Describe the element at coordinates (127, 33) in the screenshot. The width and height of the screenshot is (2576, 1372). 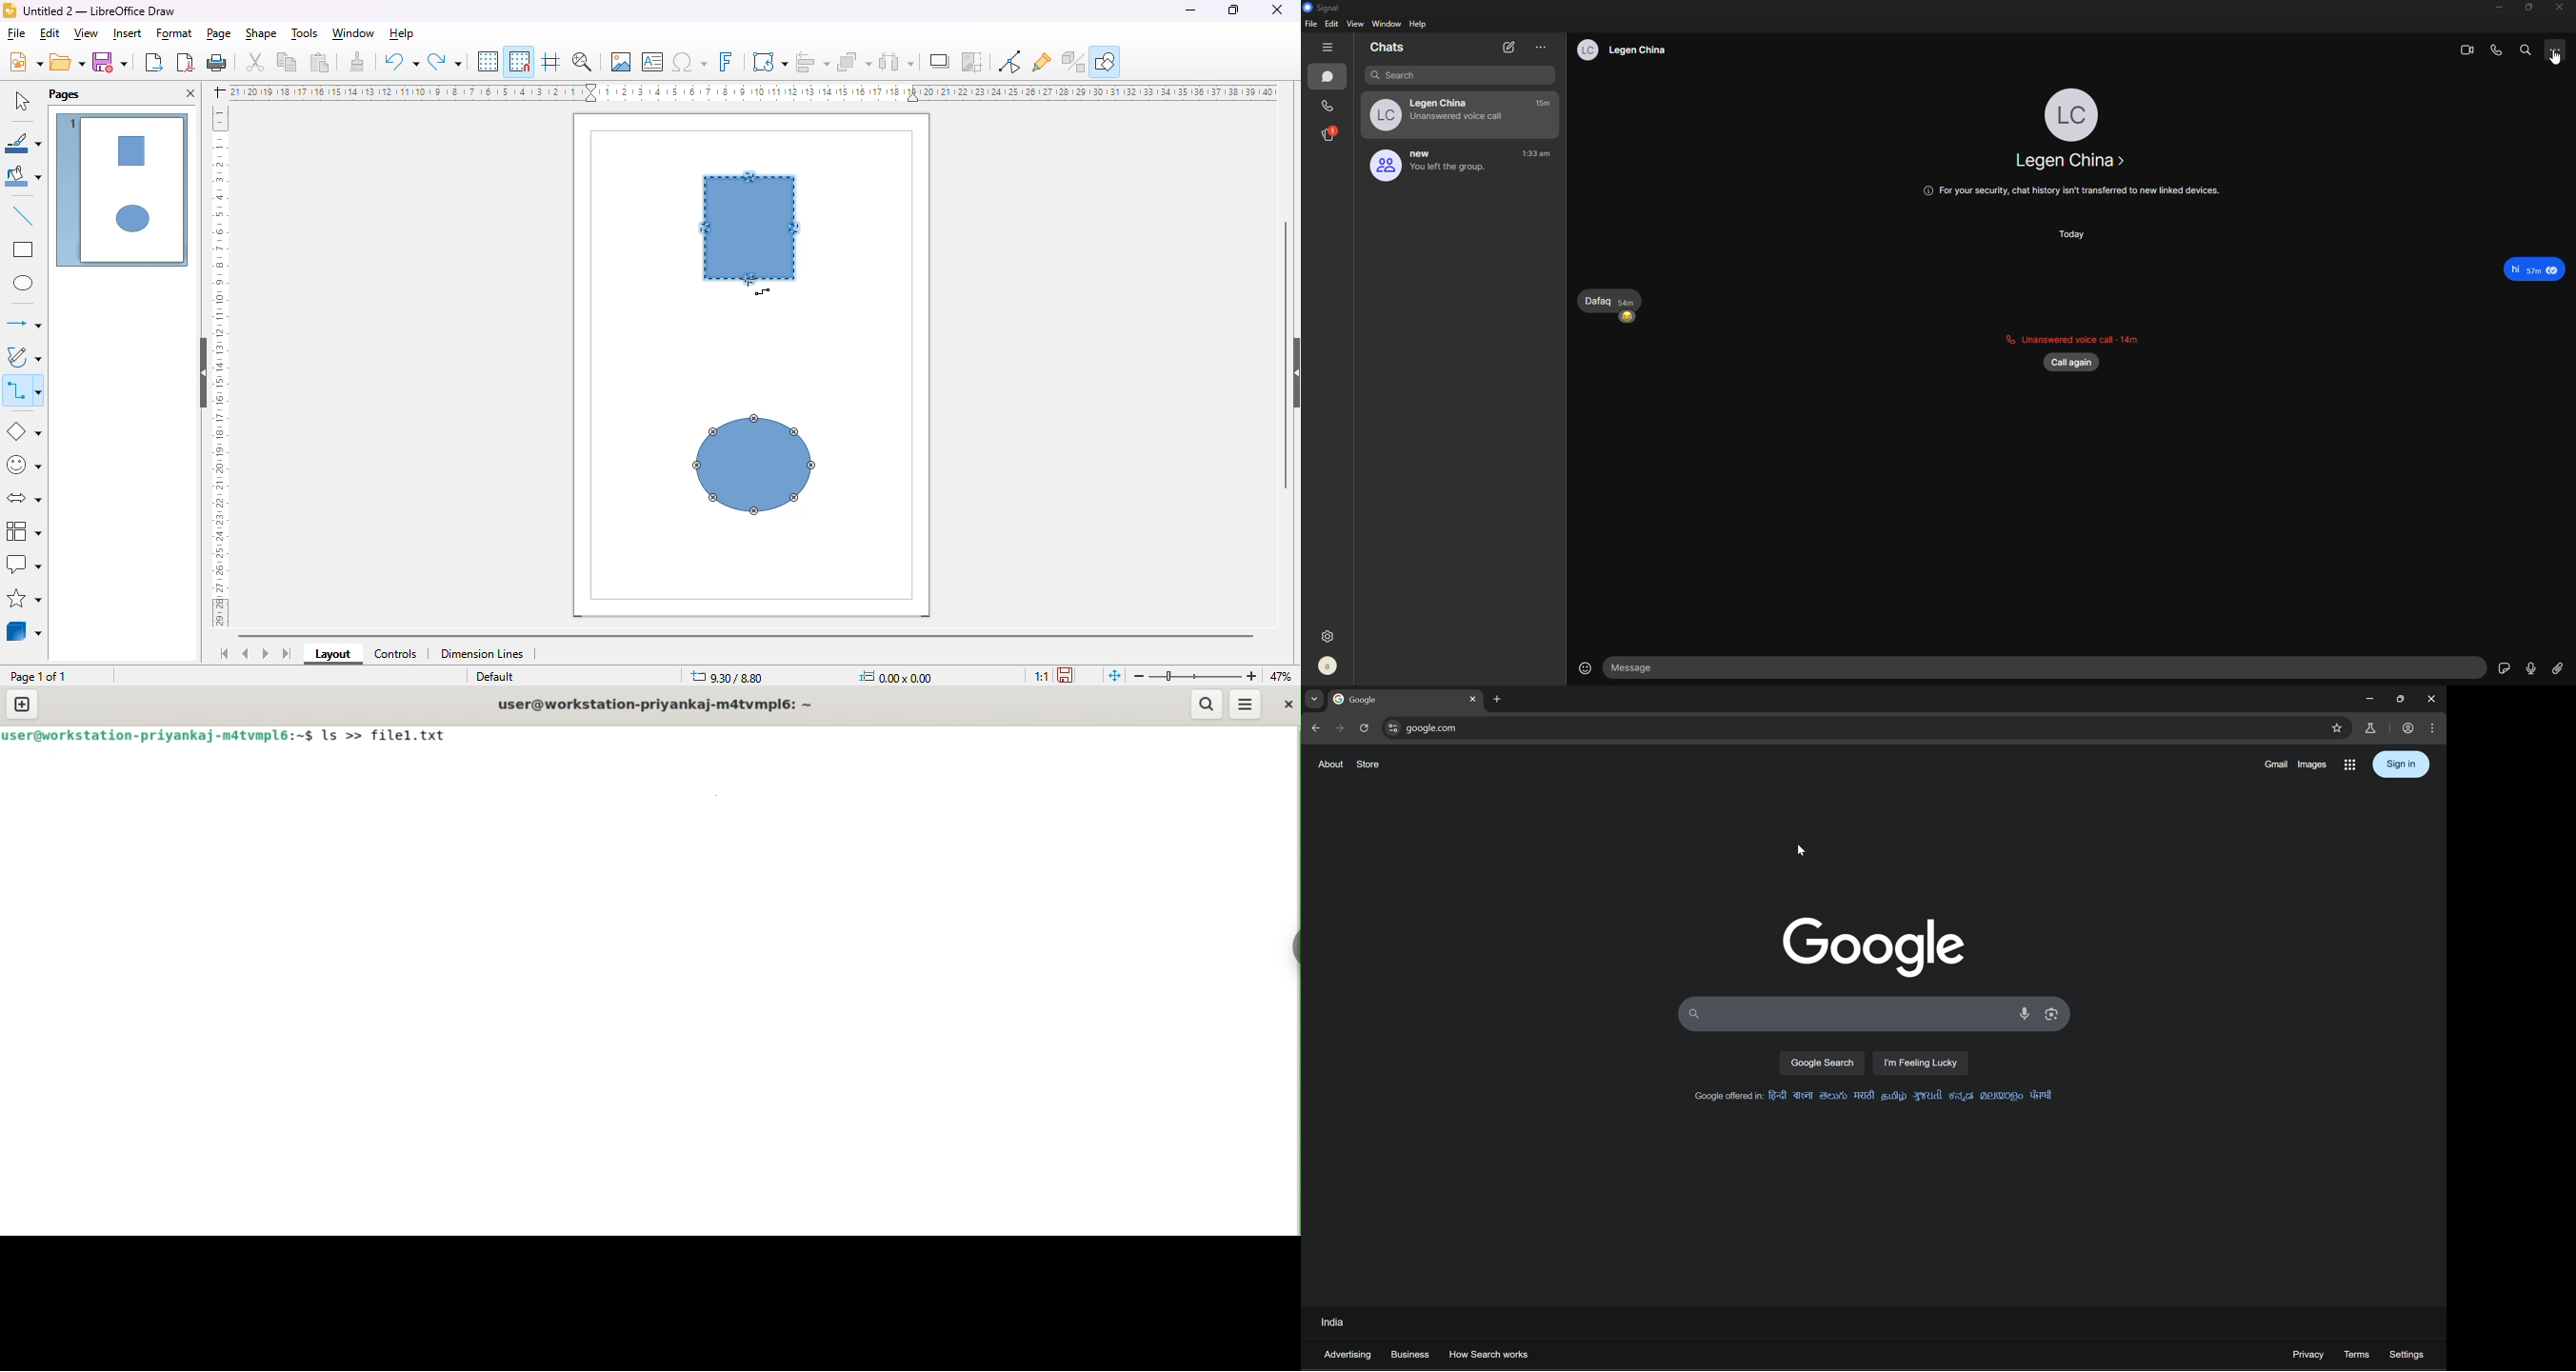
I see `insert` at that location.